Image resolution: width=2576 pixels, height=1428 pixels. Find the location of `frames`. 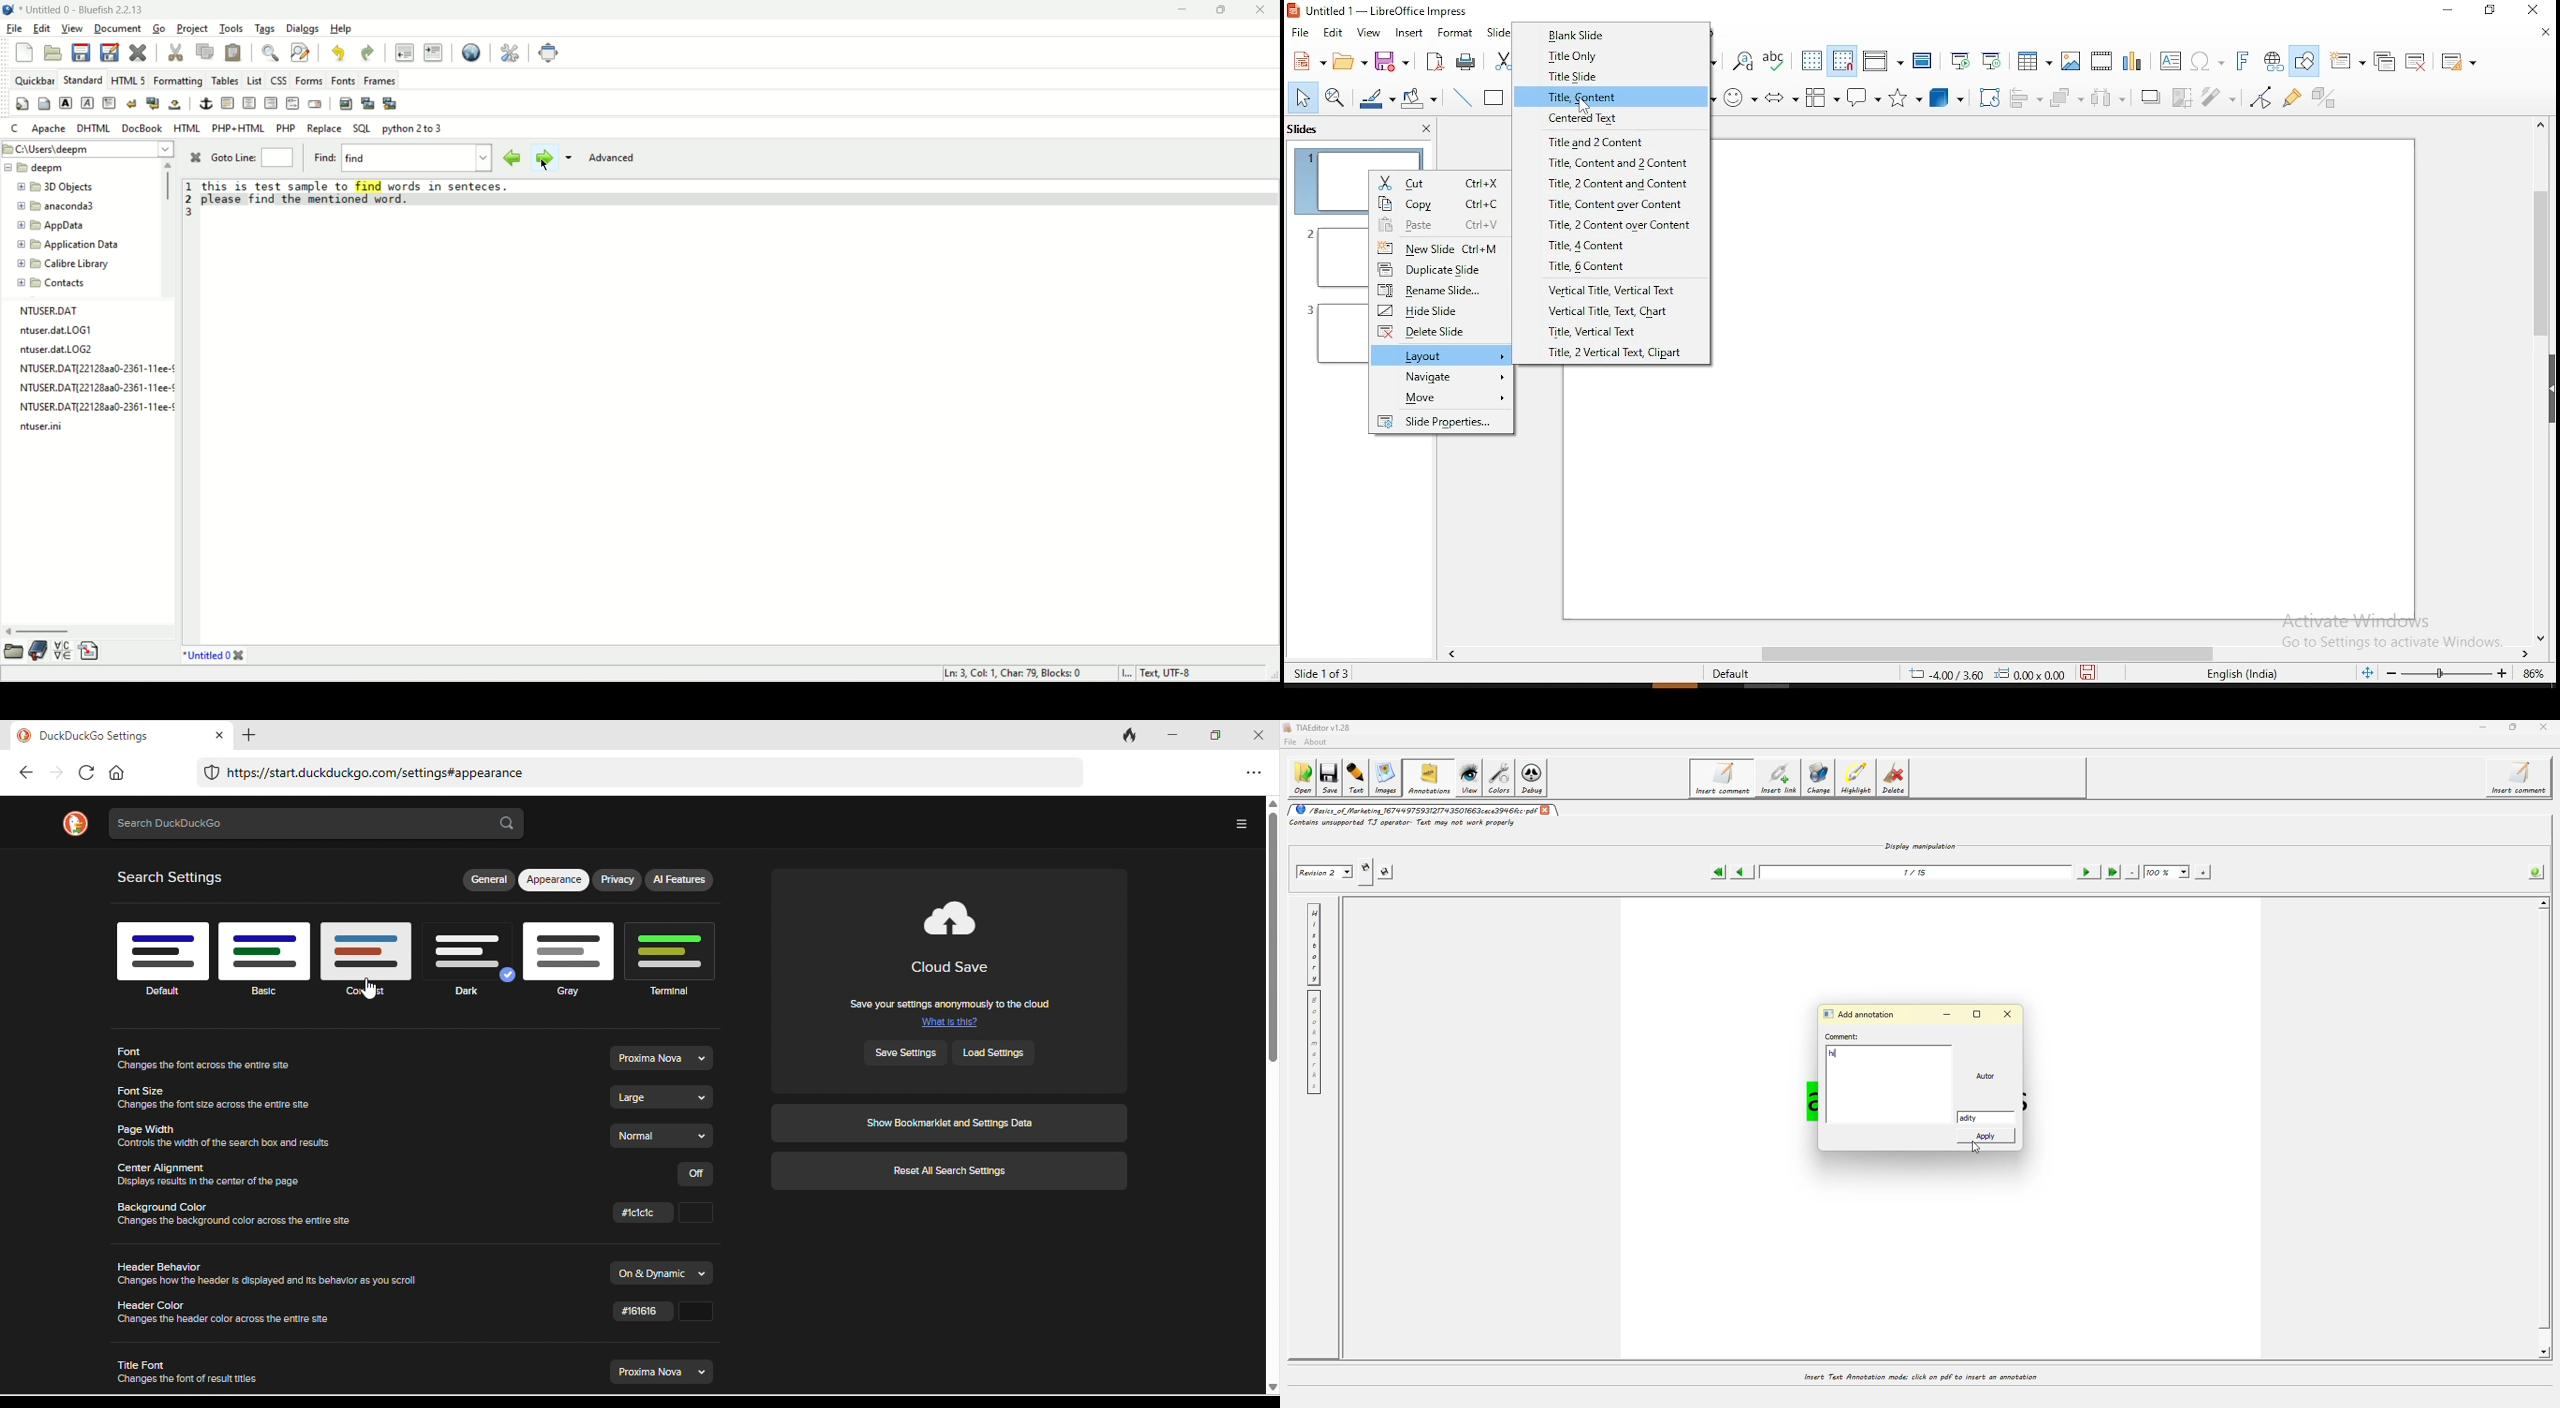

frames is located at coordinates (380, 80).